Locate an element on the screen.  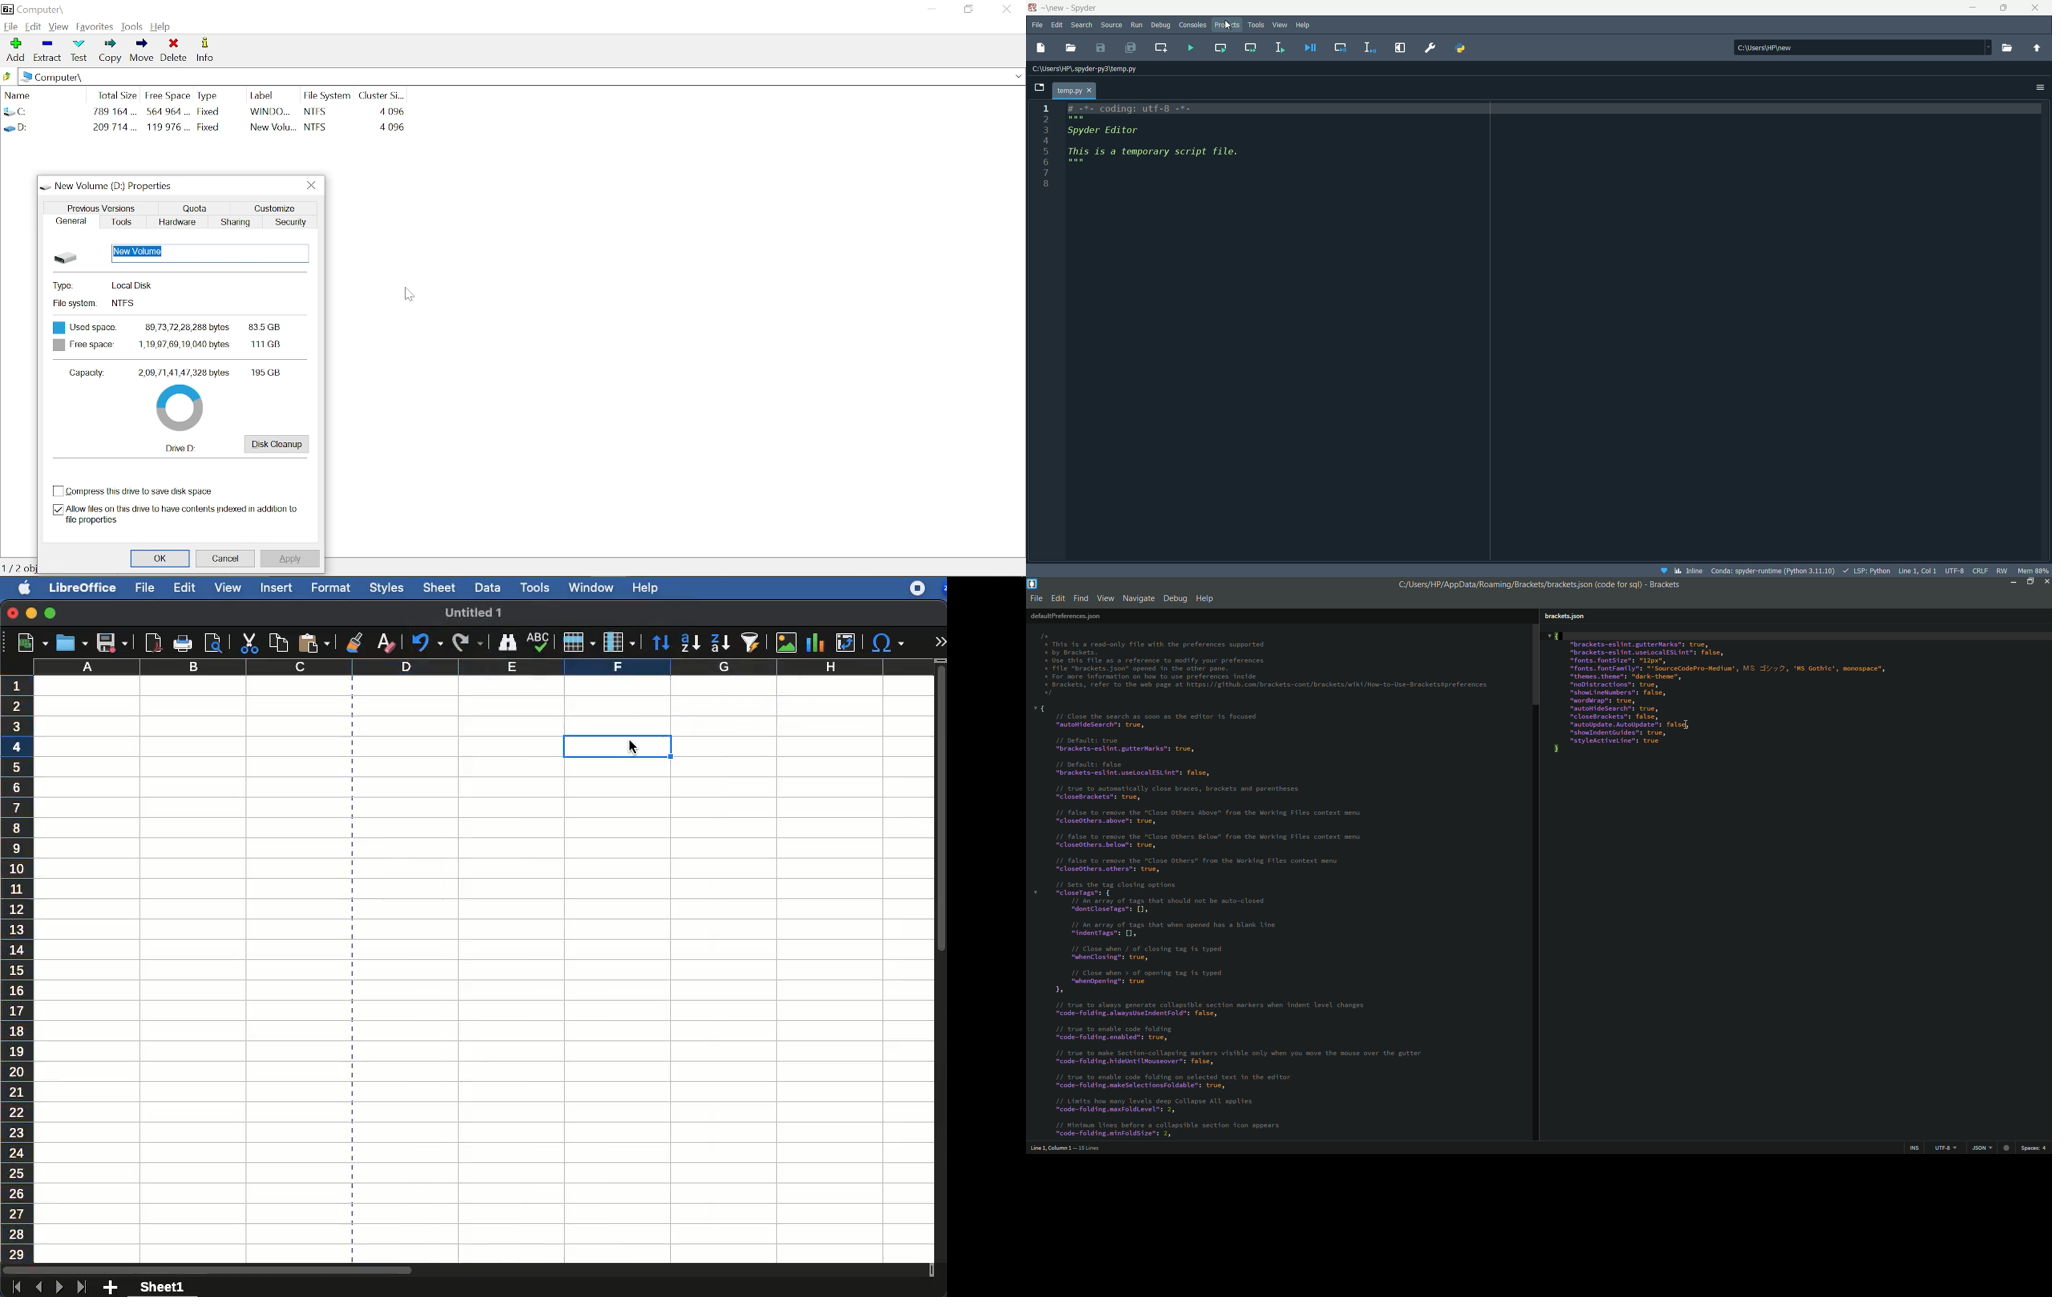
next sheet is located at coordinates (58, 1289).